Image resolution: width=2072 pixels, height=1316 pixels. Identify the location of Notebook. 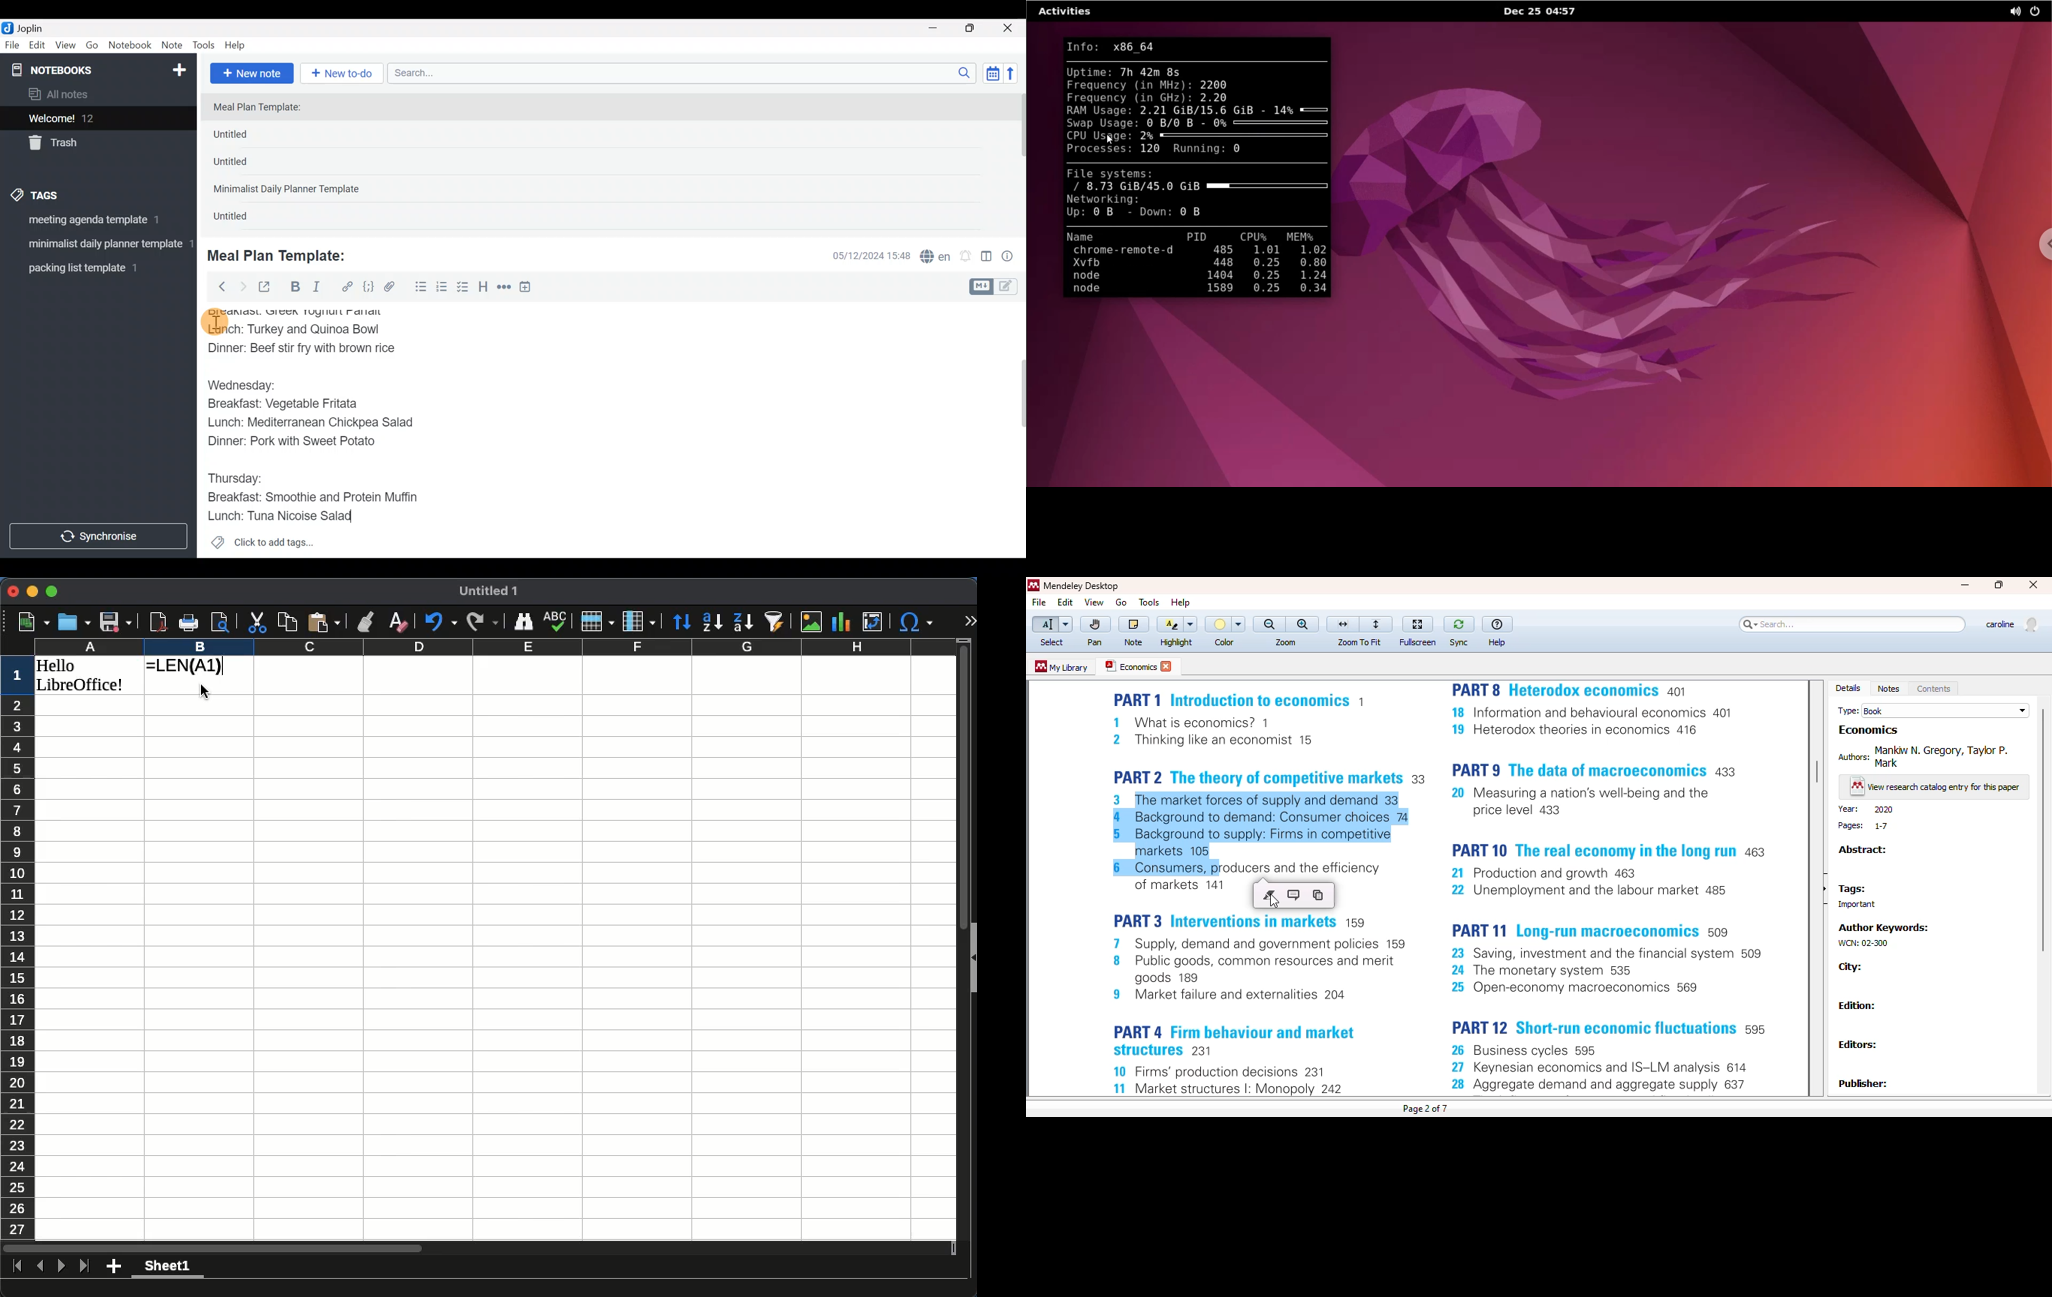
(130, 45).